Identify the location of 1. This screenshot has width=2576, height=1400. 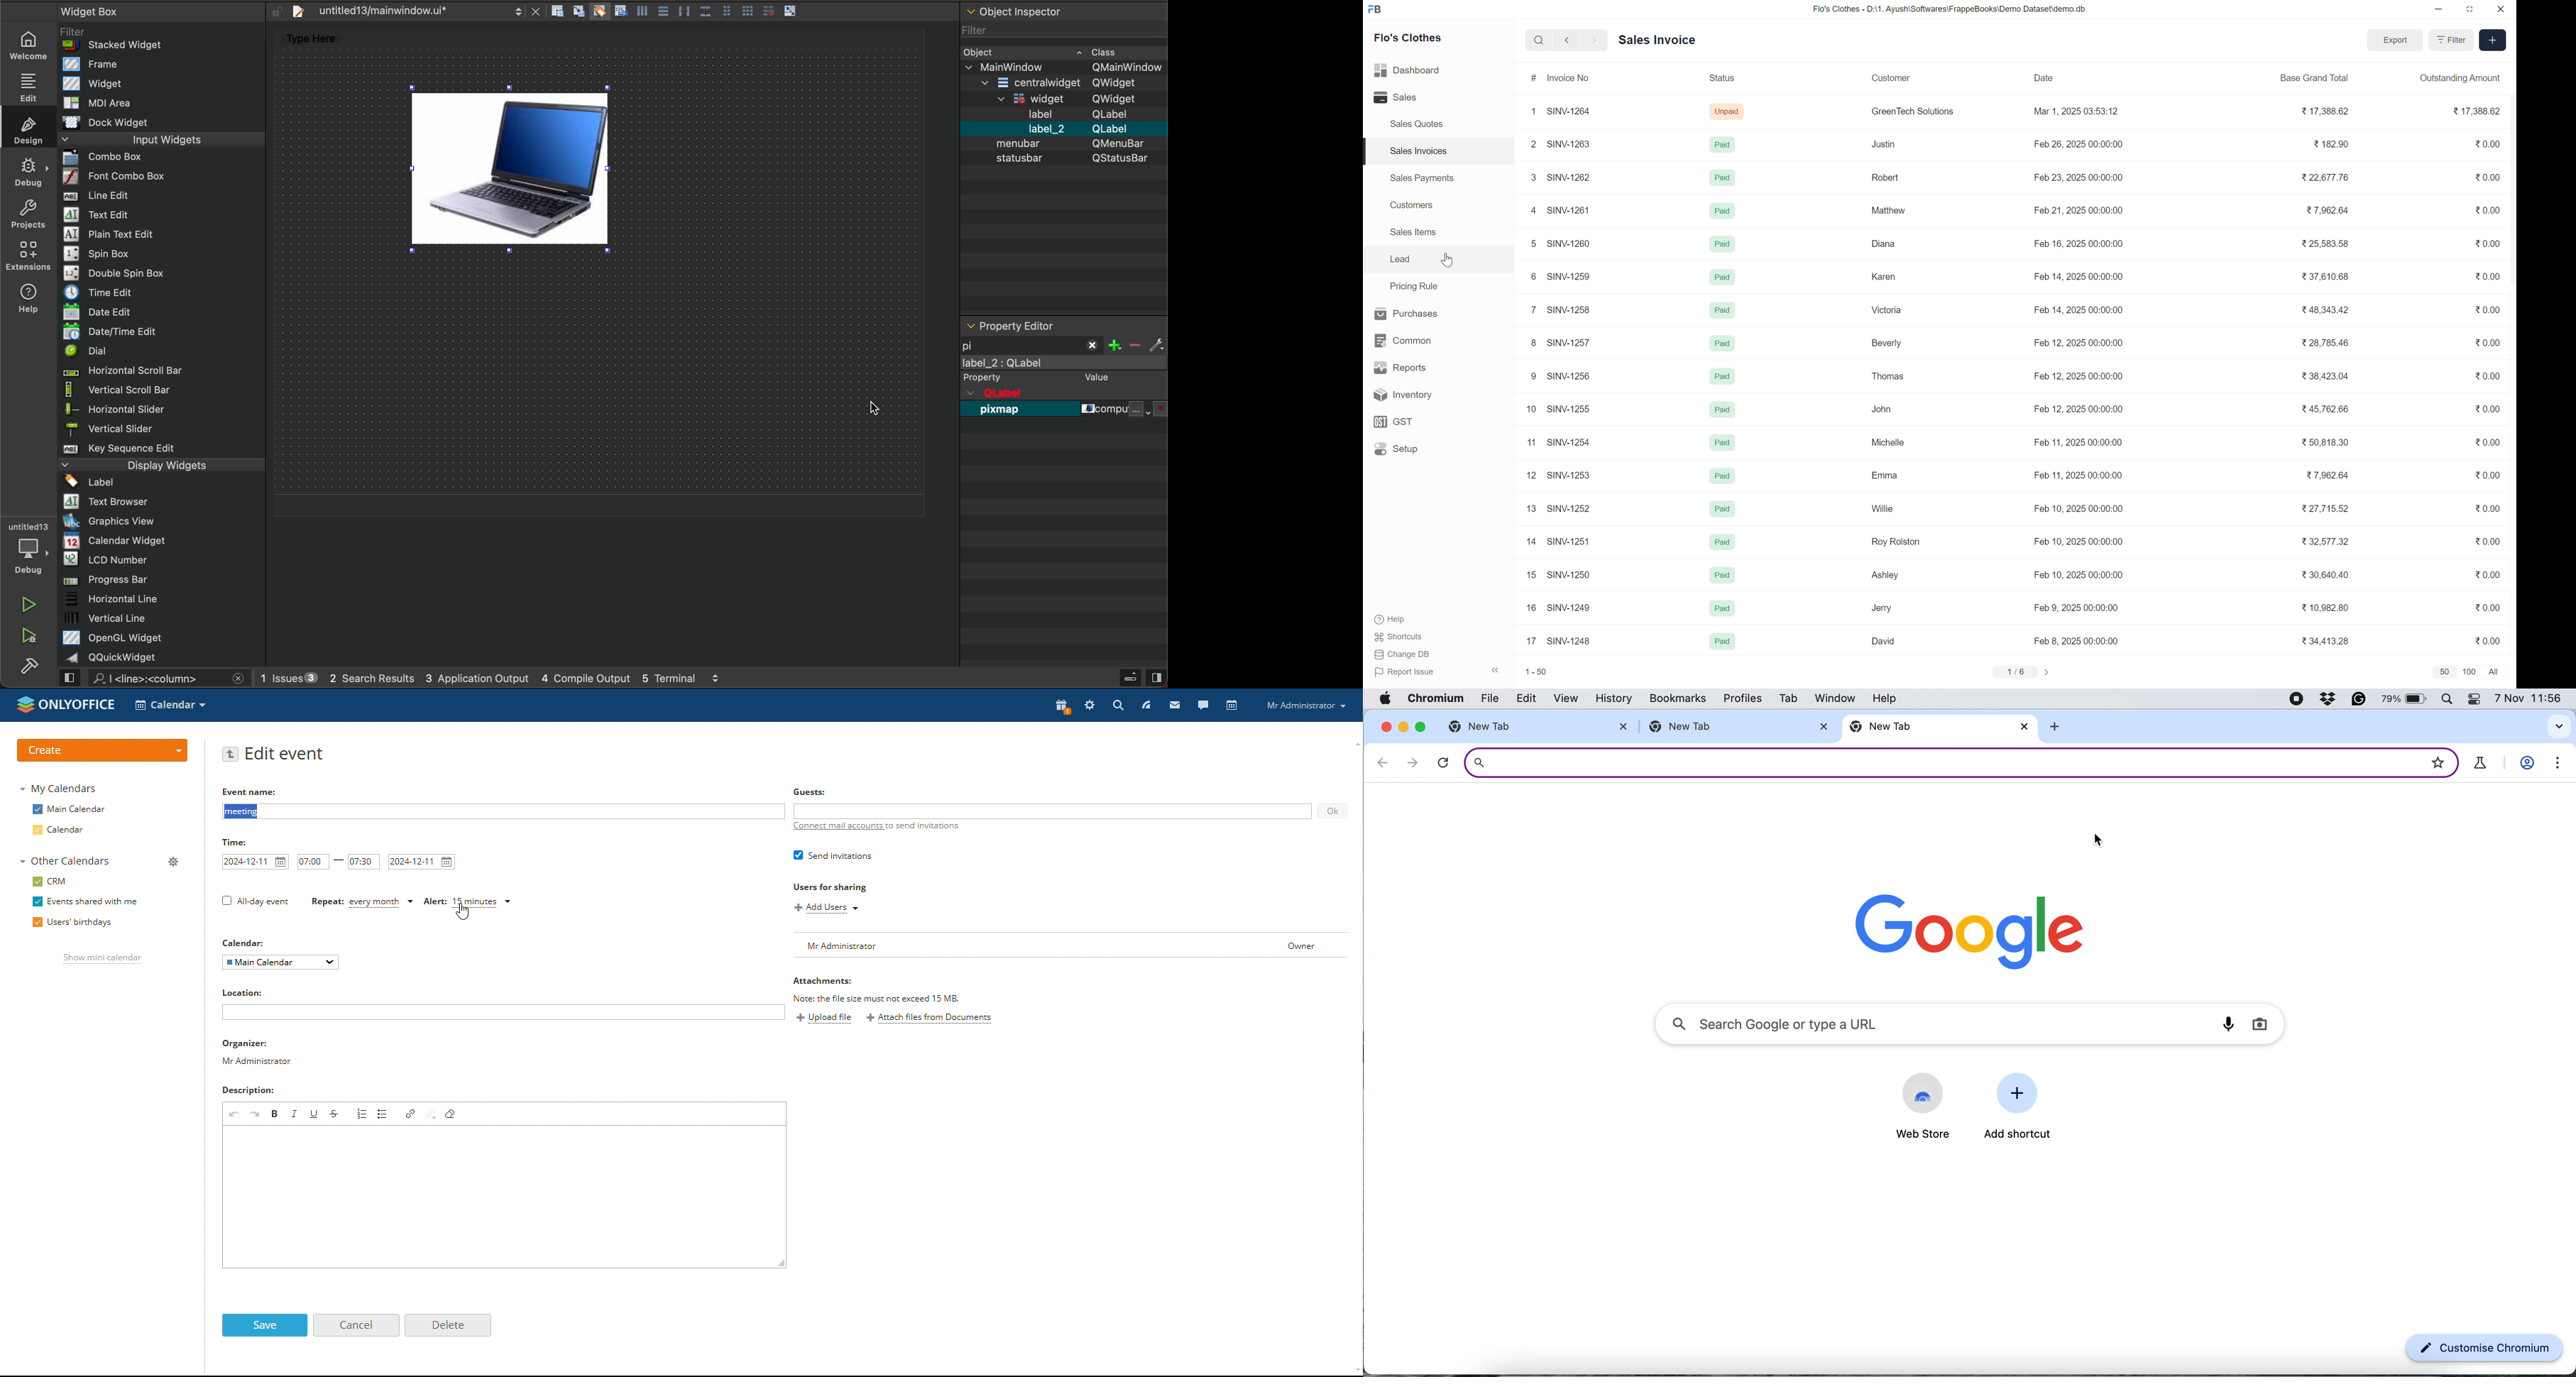
(1528, 441).